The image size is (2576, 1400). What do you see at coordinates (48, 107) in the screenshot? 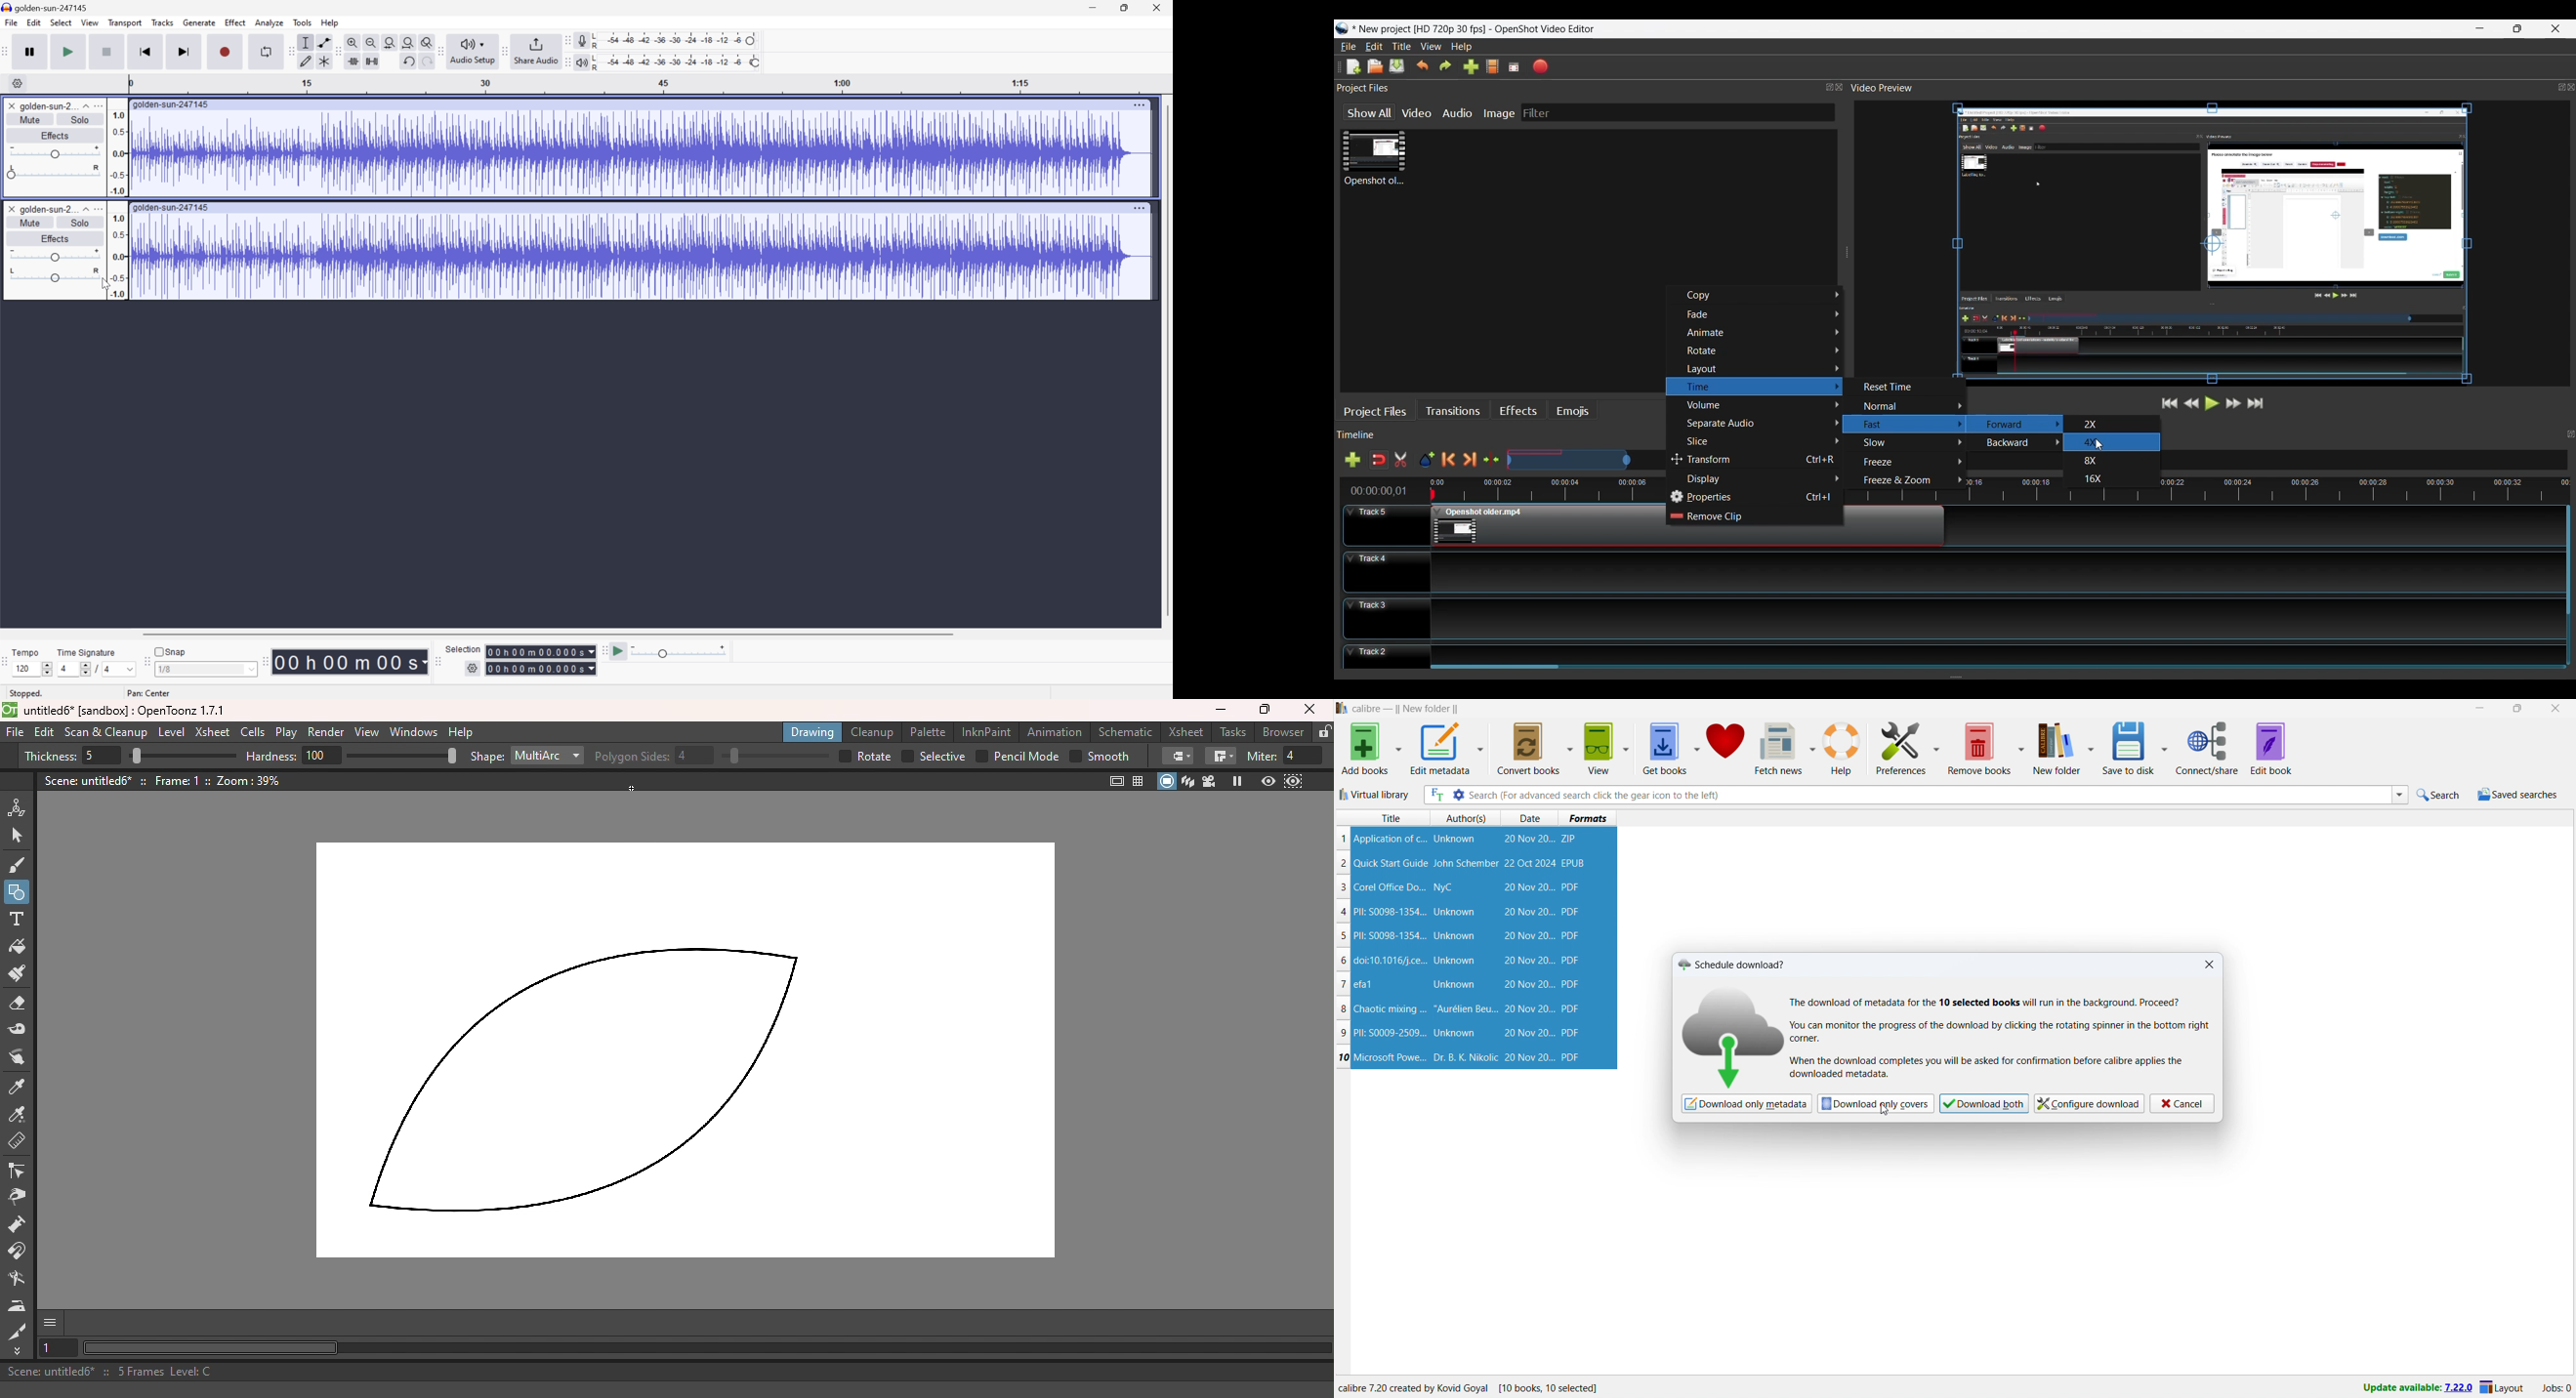
I see `golden-sun-2` at bounding box center [48, 107].